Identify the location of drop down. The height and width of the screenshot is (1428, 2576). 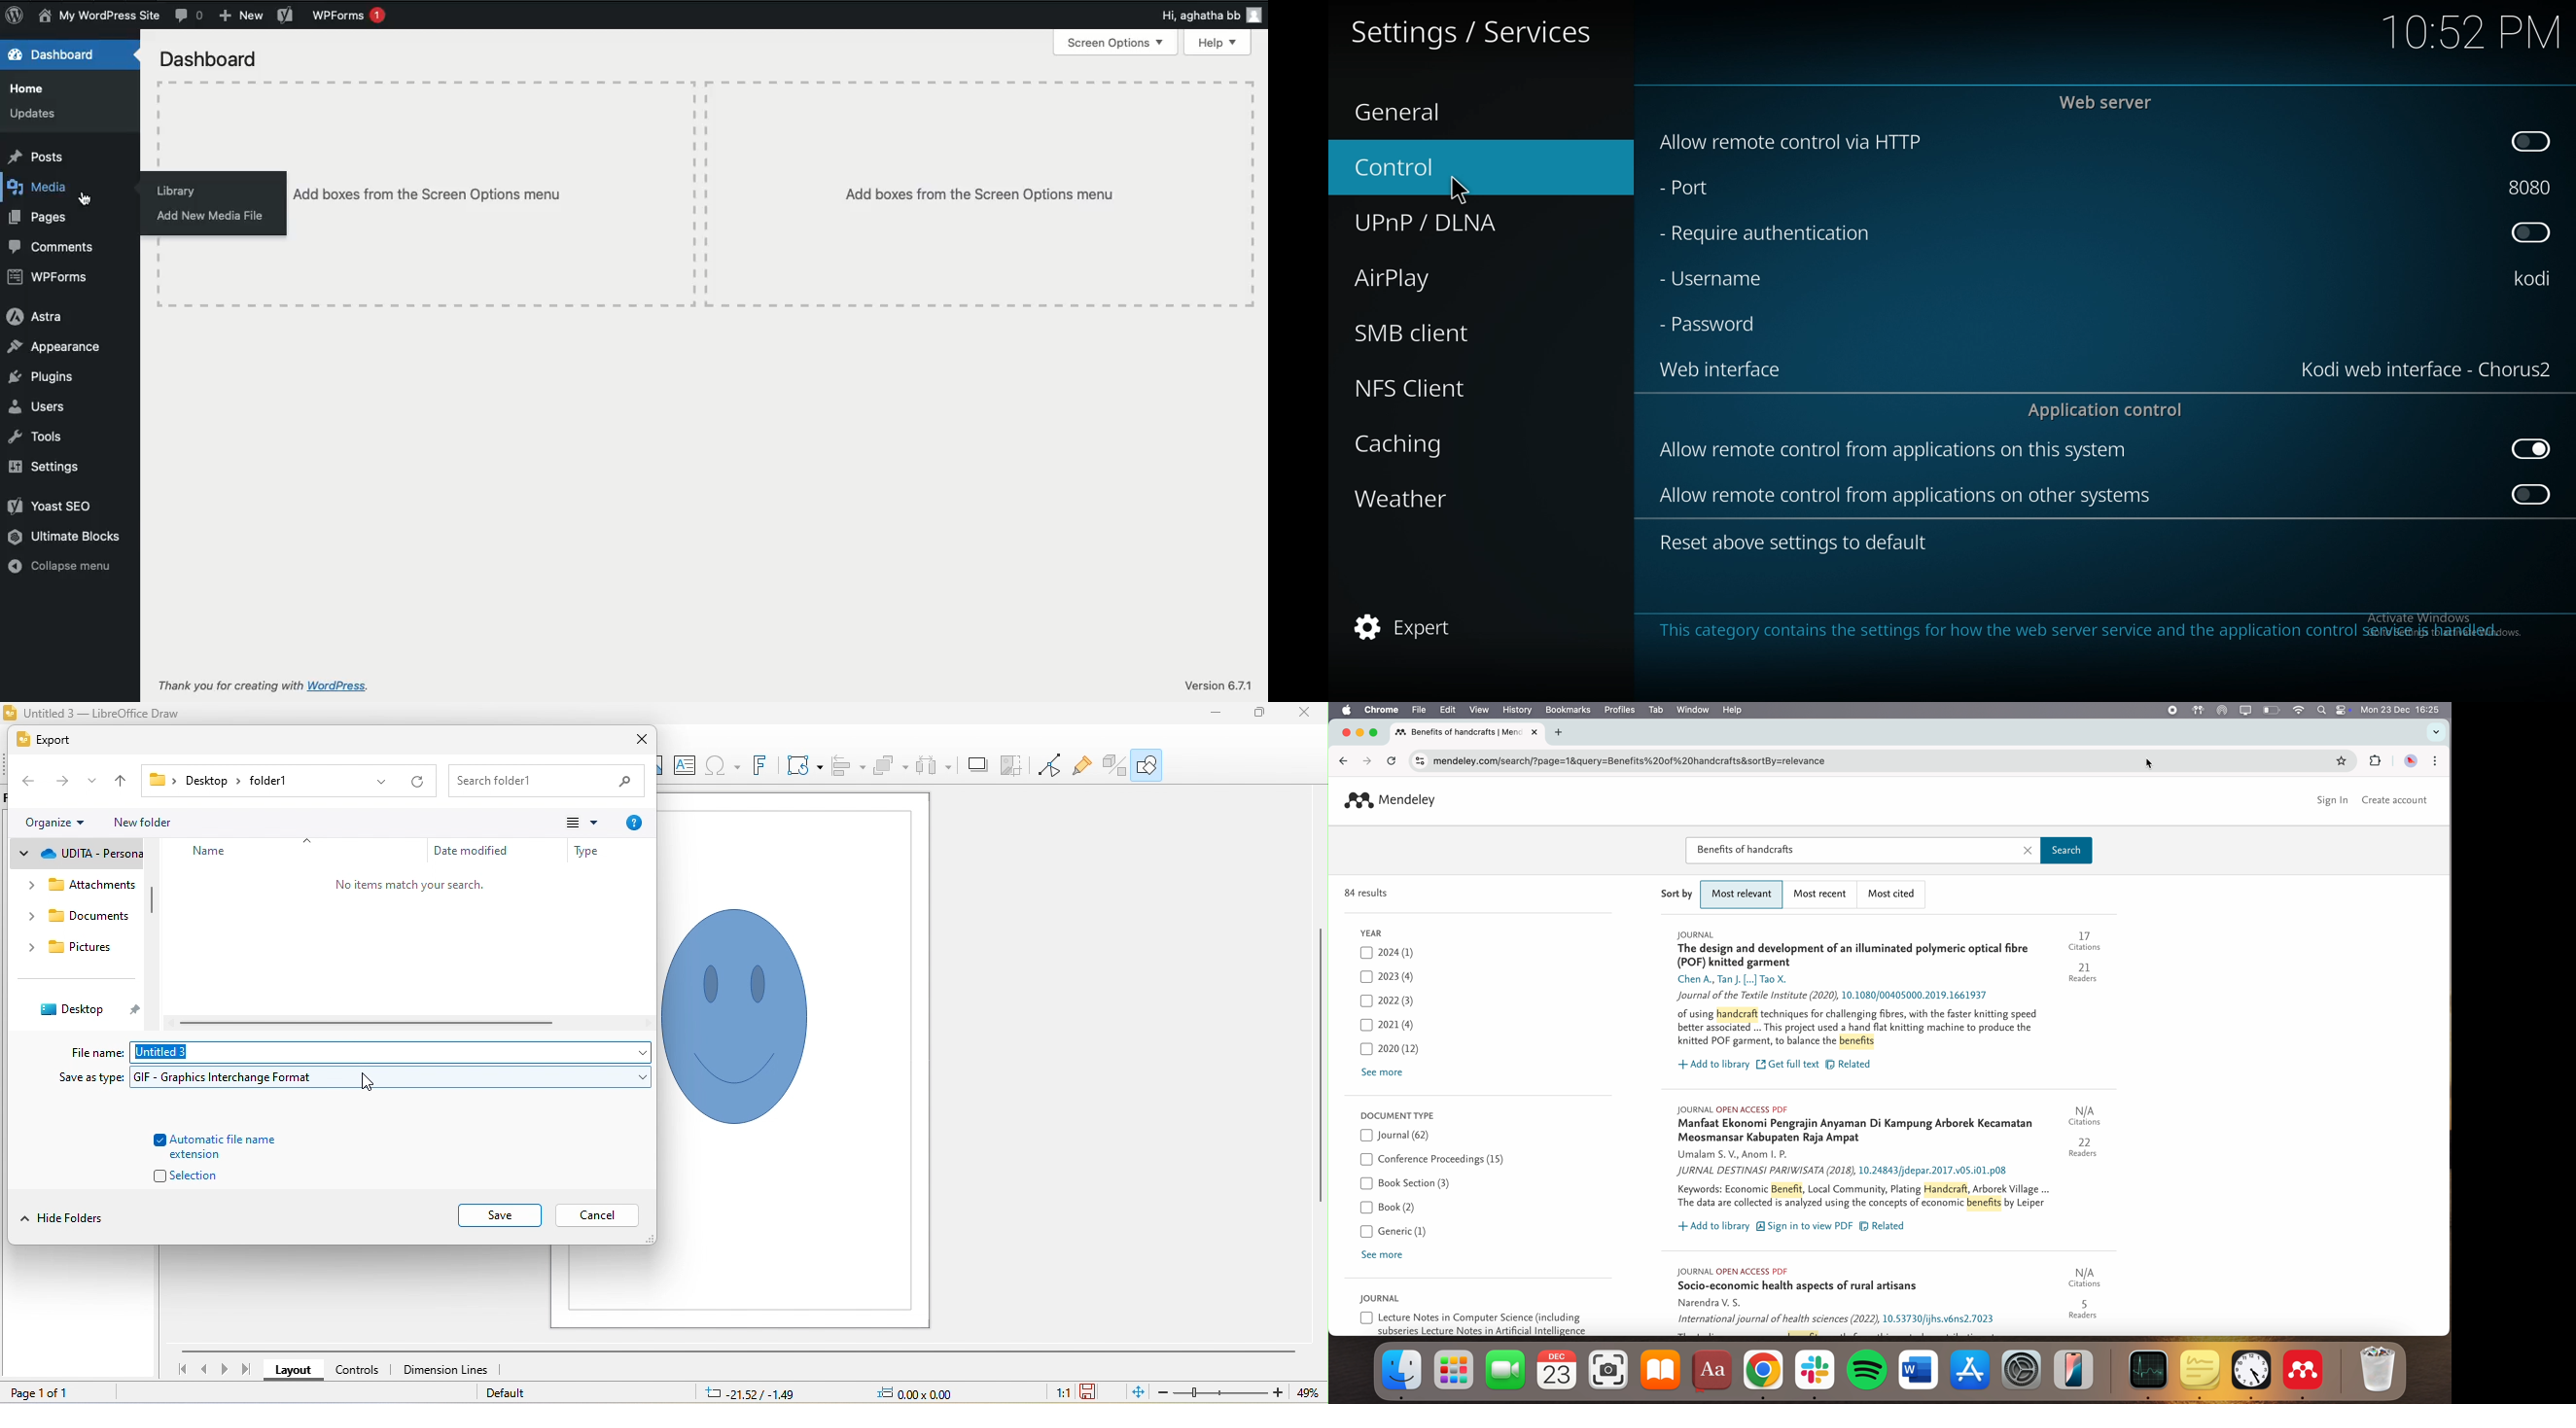
(308, 839).